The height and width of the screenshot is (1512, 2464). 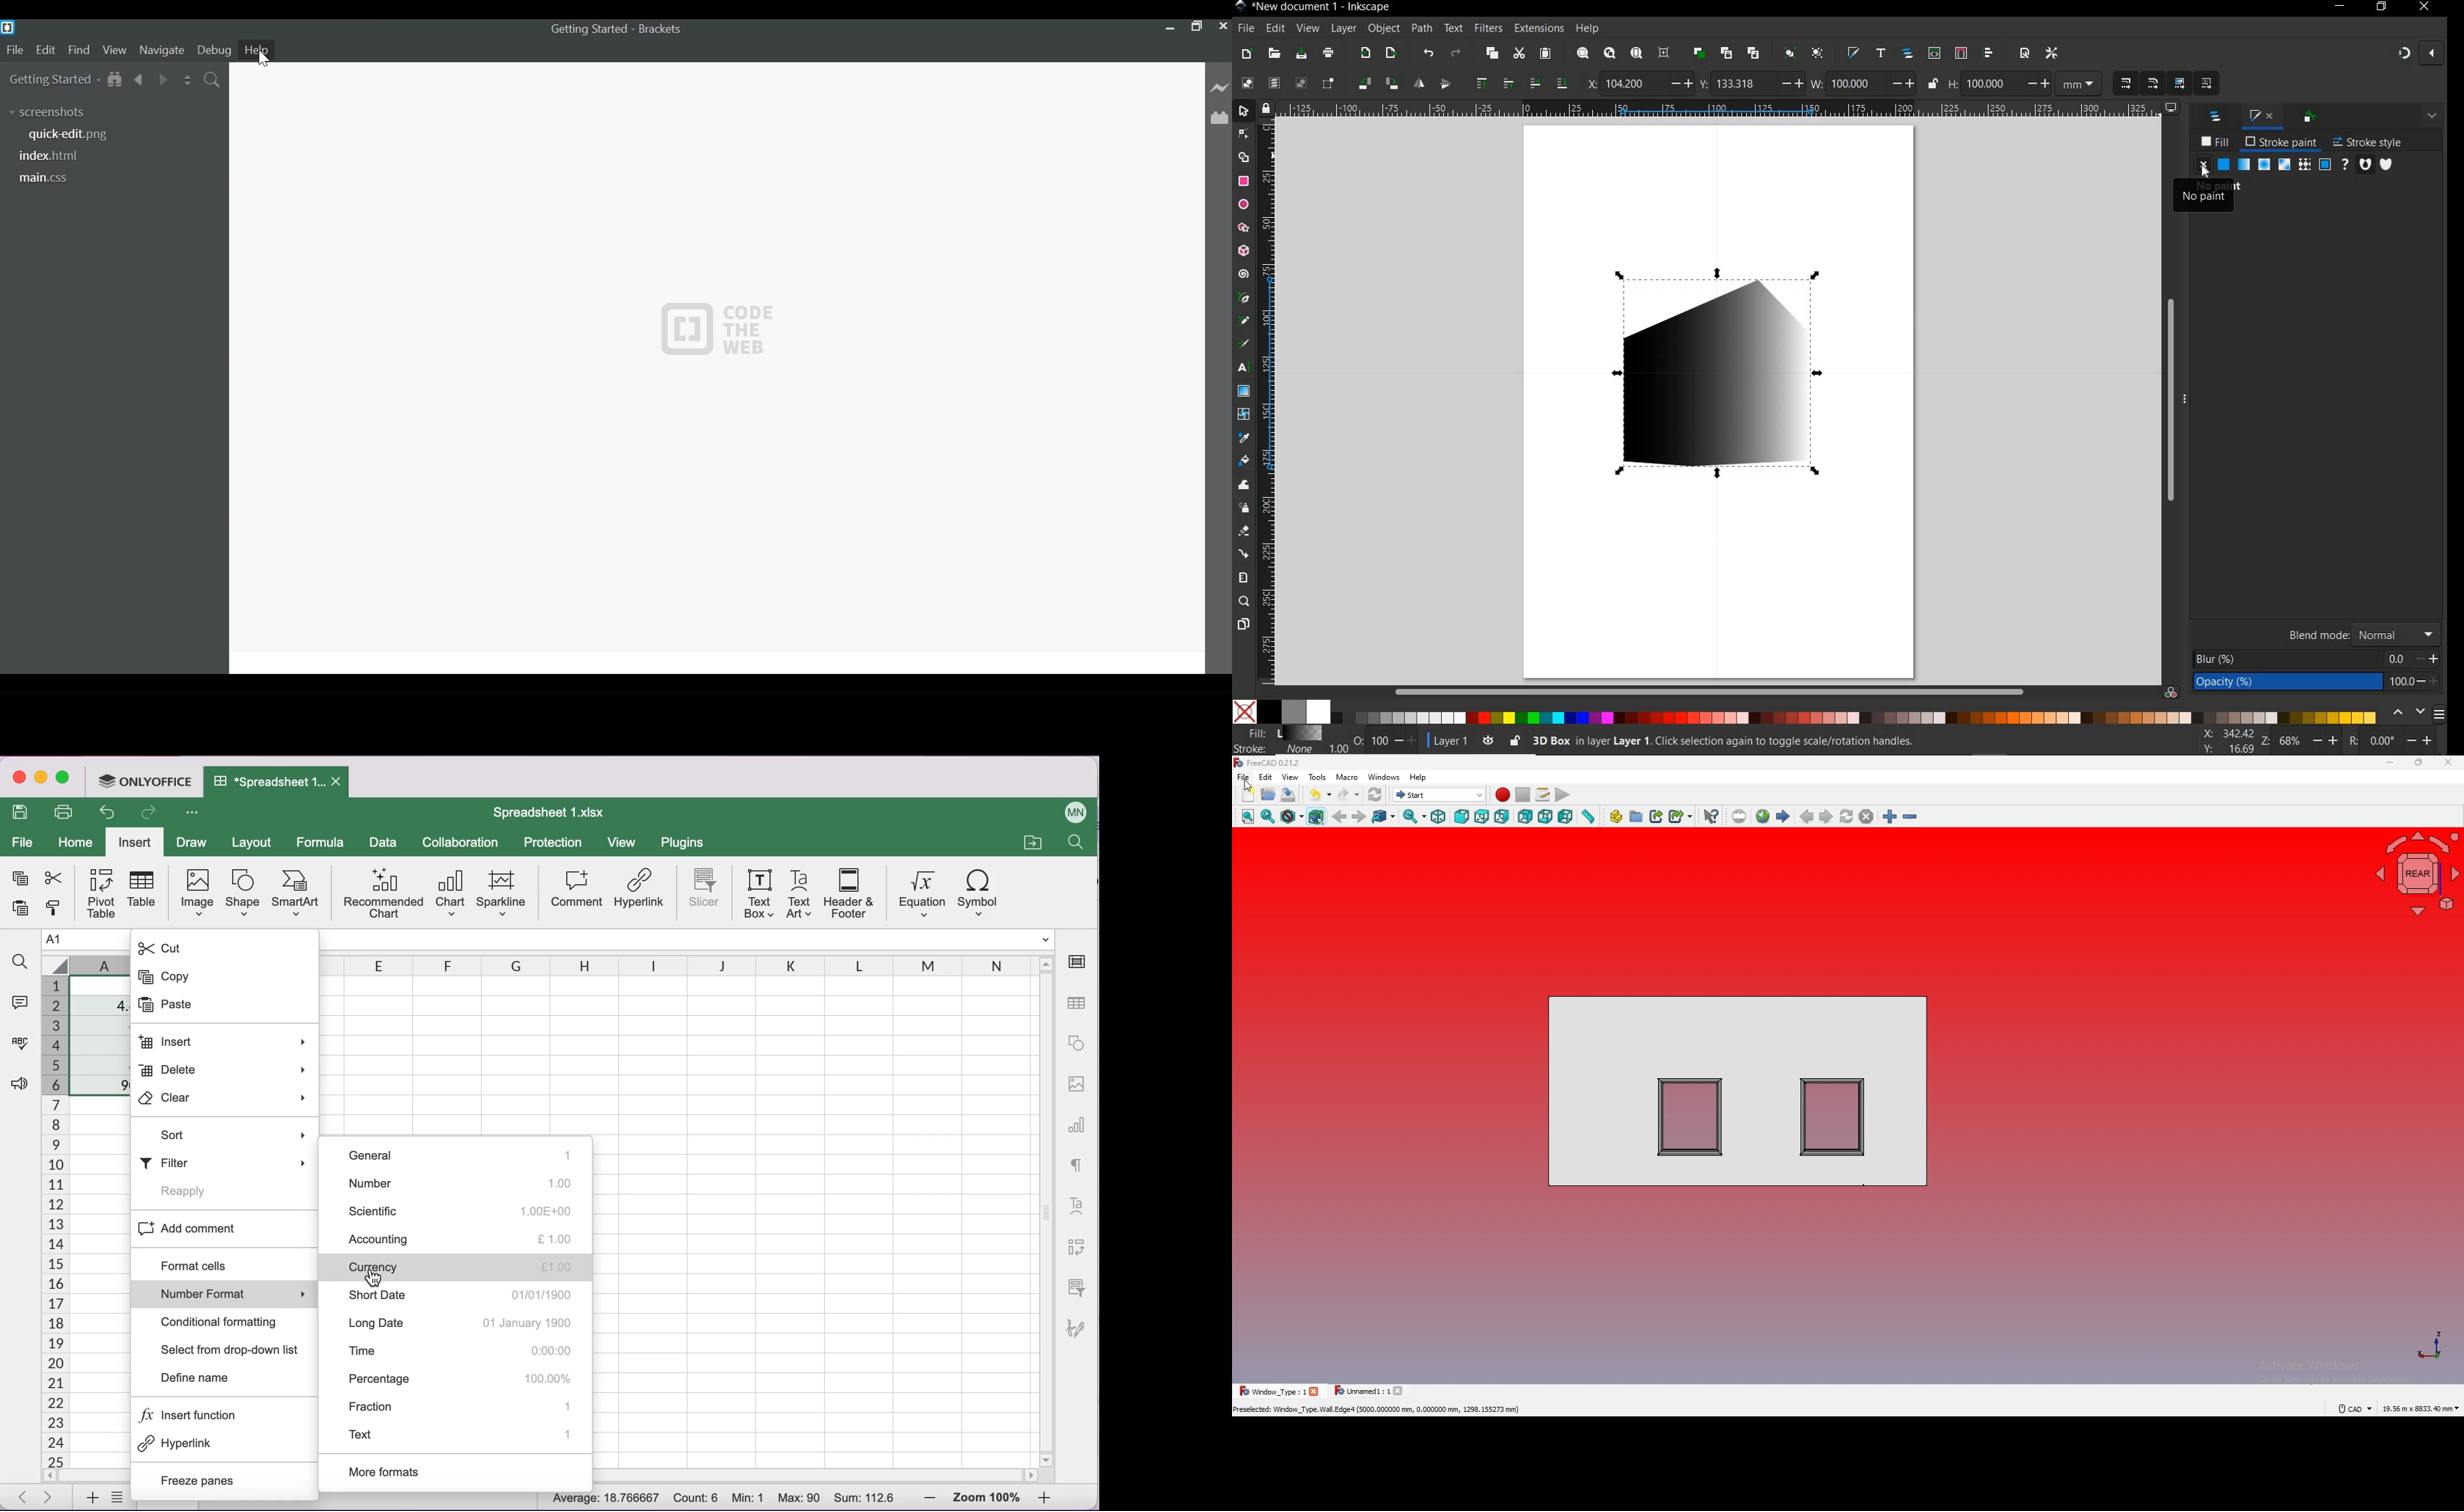 I want to click on LOCK/UNLOCK WIDTH AND HEIGHT, so click(x=1932, y=83).